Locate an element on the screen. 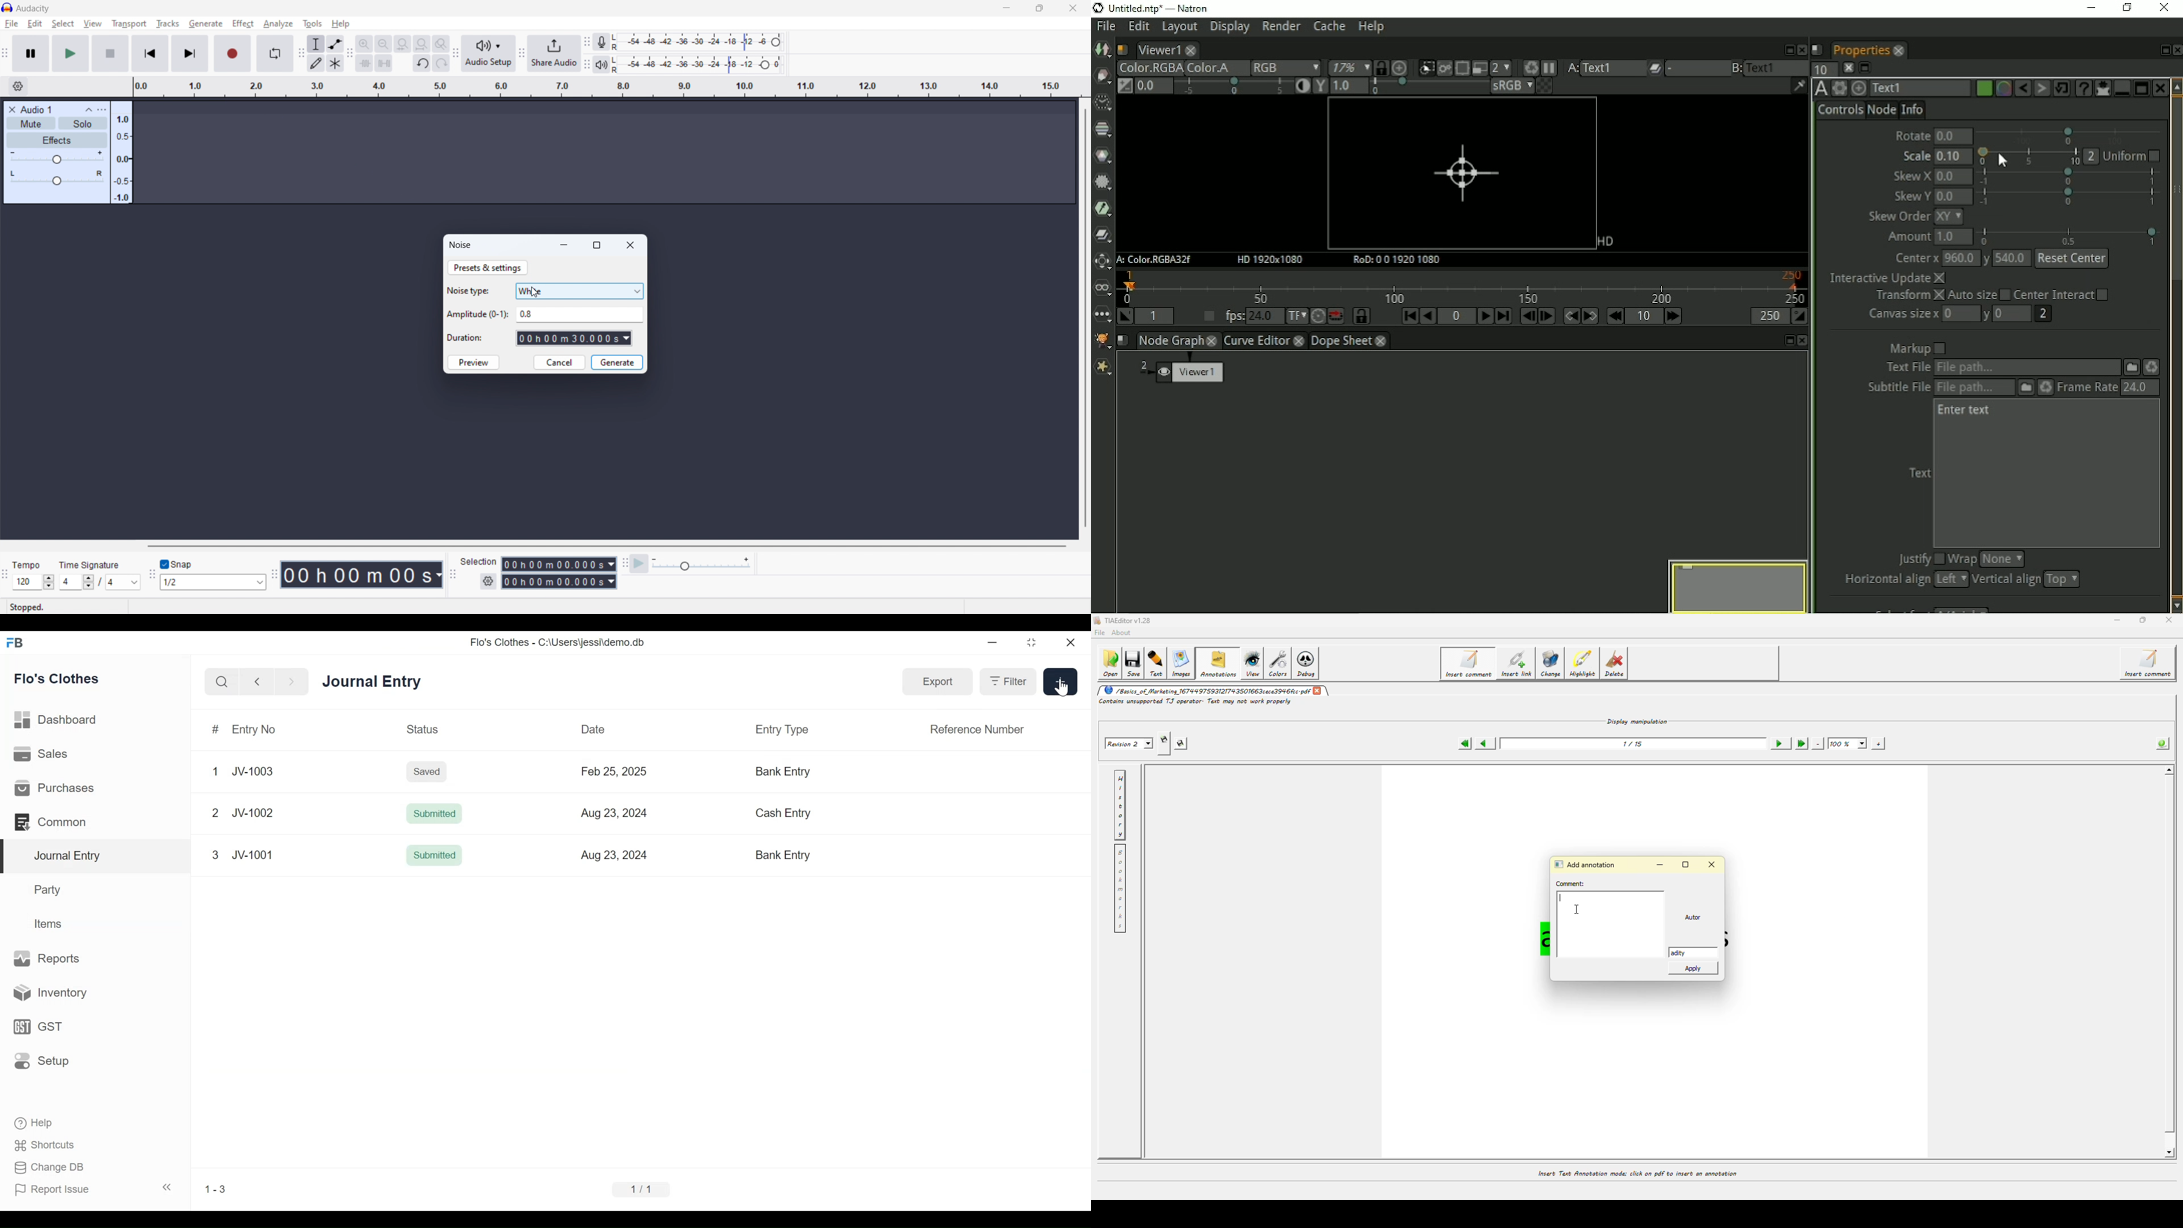  2 is located at coordinates (215, 814).